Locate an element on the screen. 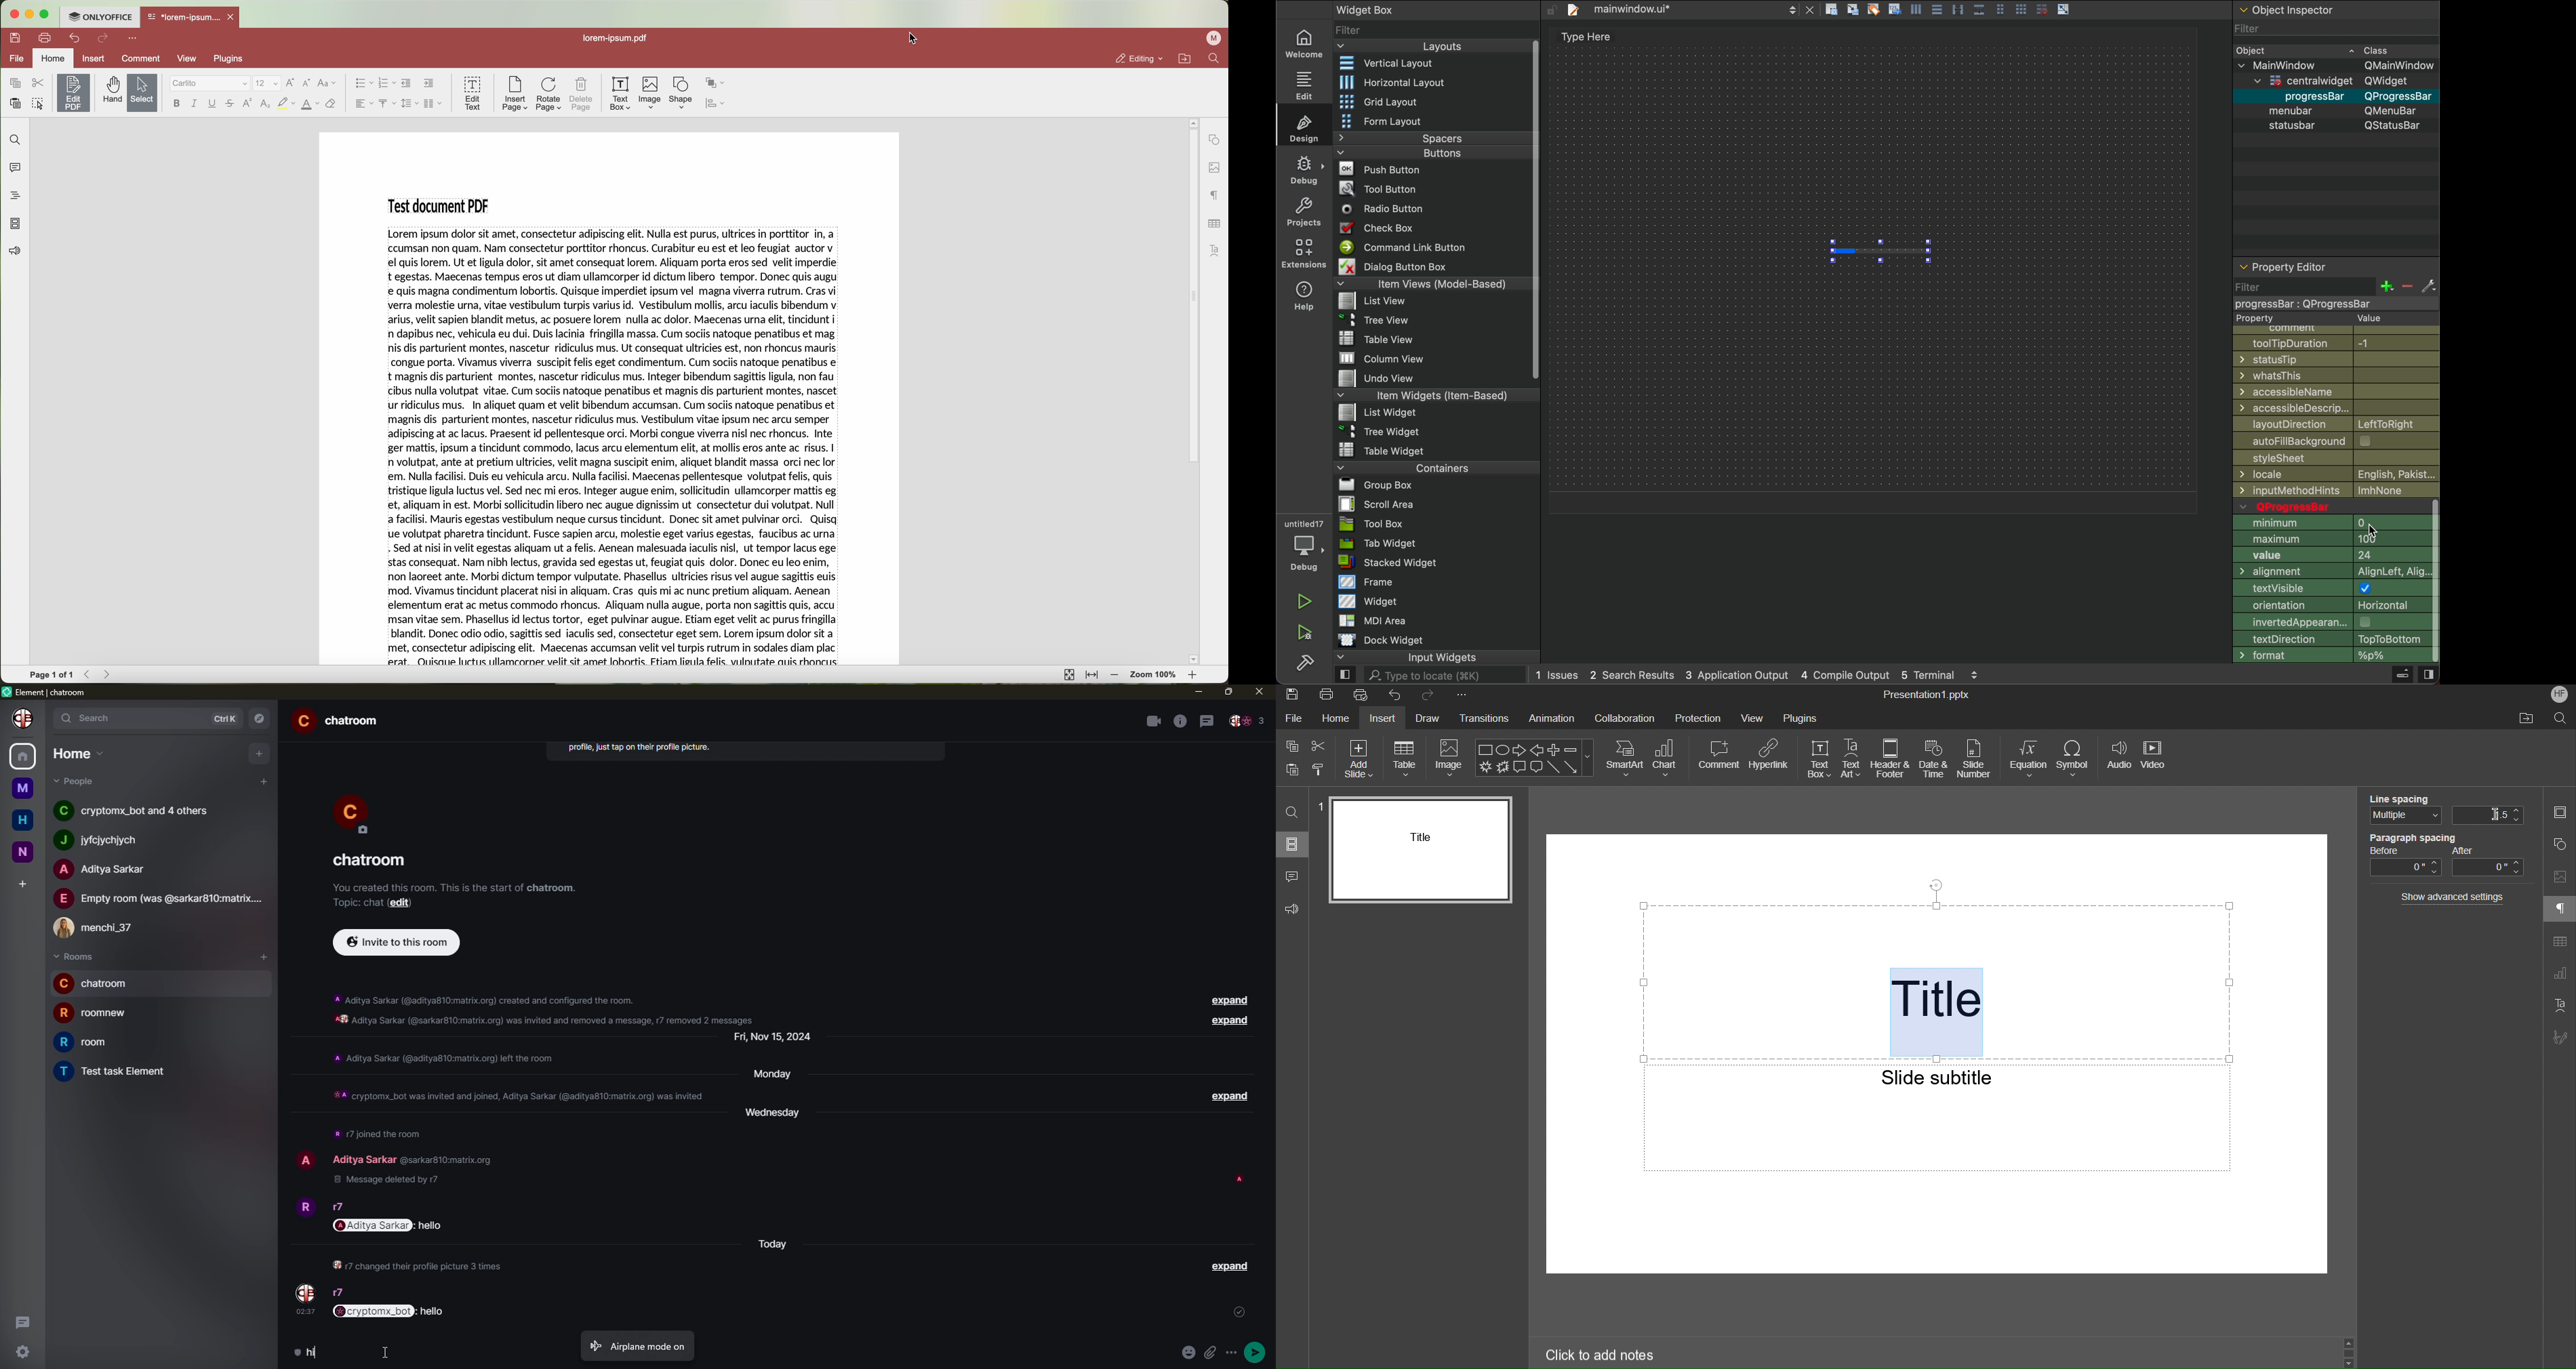 This screenshot has width=2576, height=1372. page thumbnails is located at coordinates (16, 224).